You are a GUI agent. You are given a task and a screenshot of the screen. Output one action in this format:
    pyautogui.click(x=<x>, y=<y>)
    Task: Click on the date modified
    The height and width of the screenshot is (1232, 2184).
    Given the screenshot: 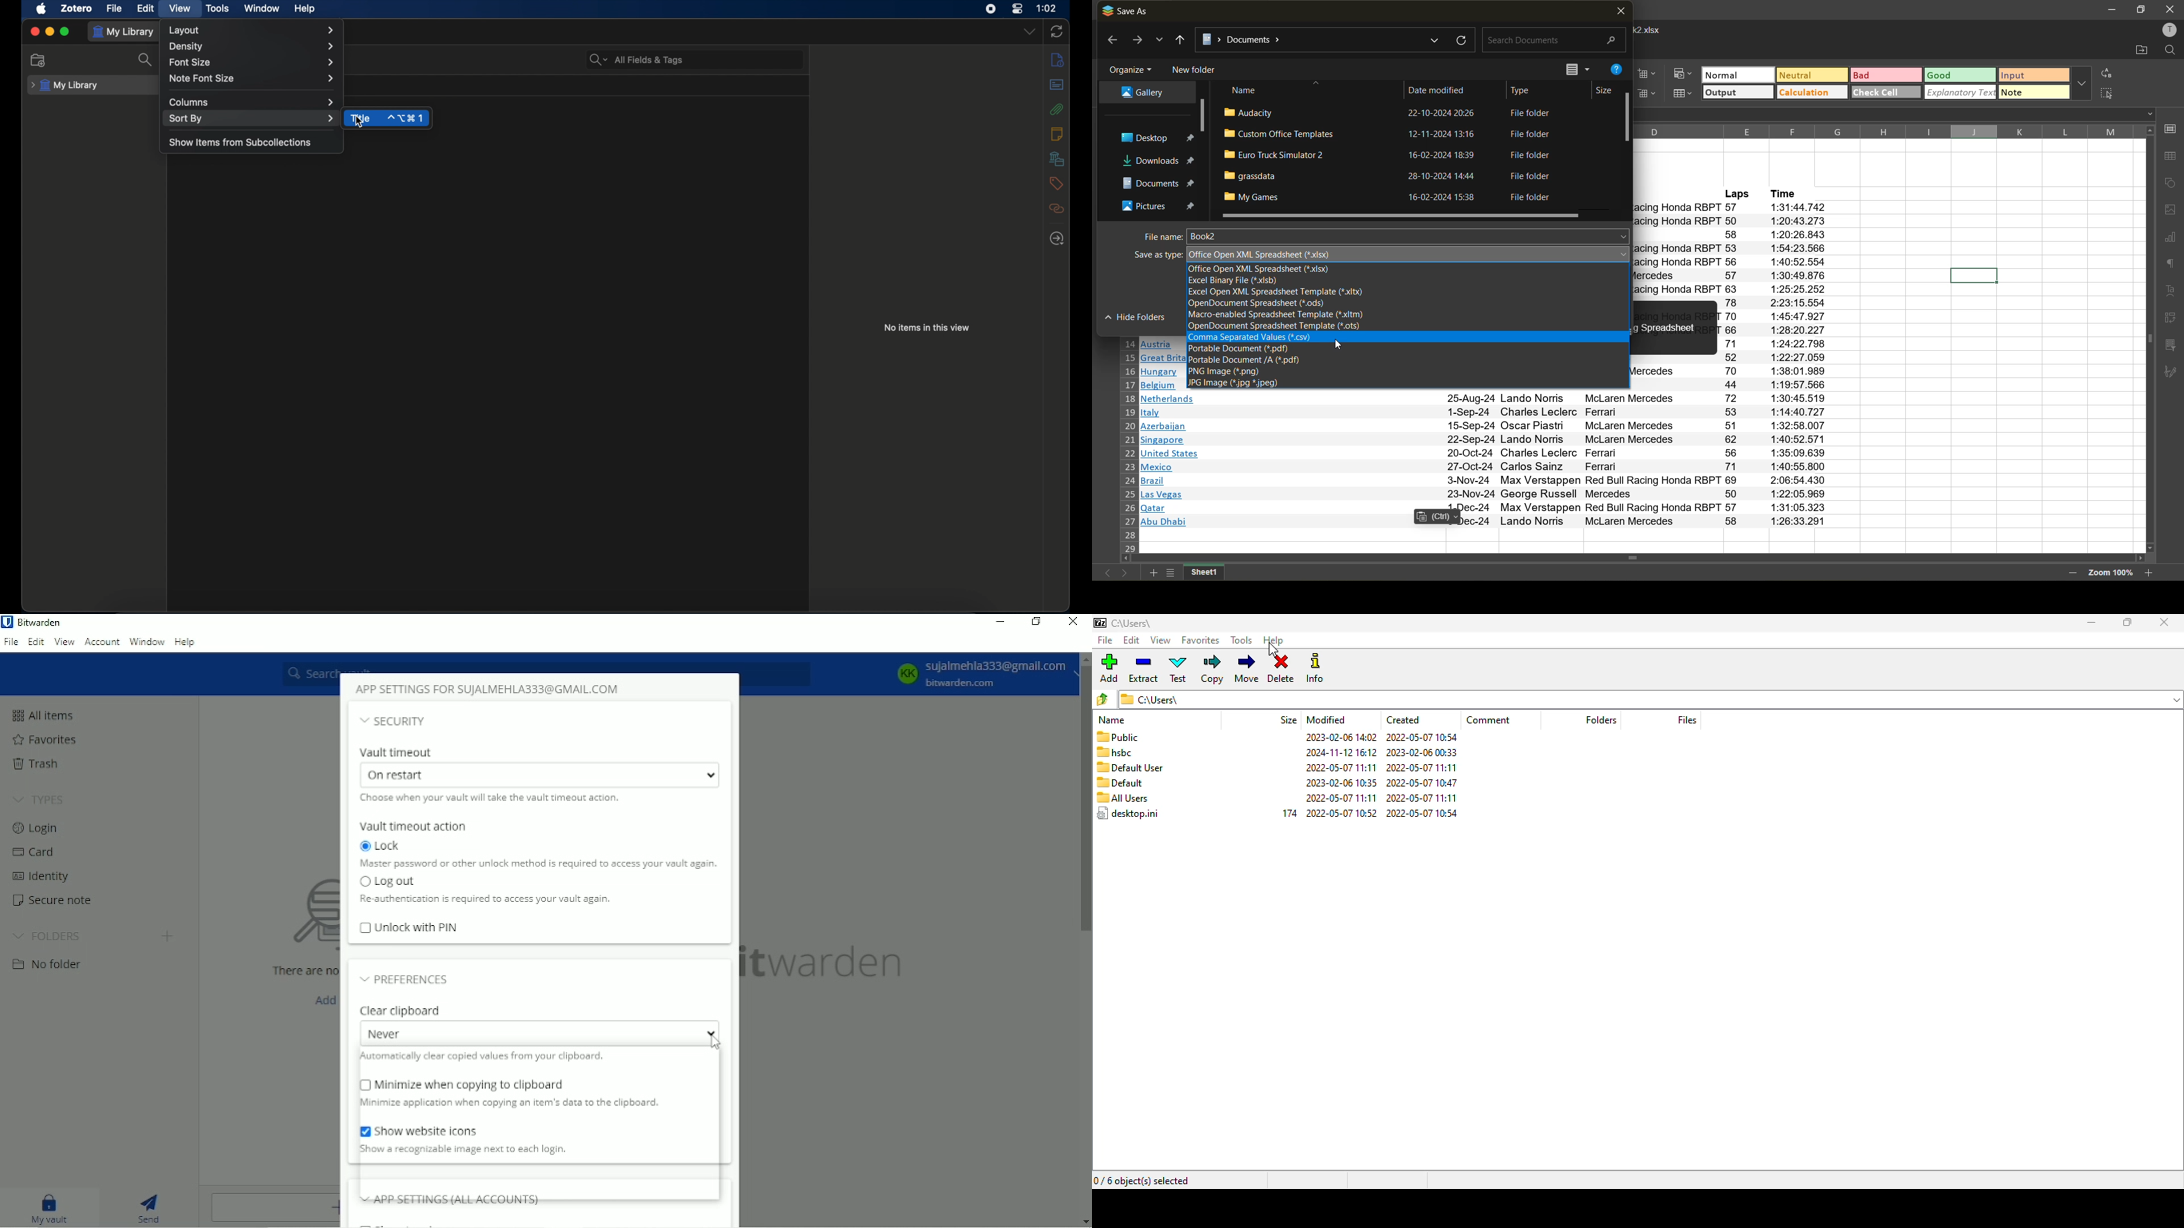 What is the action you would take?
    pyautogui.click(x=1444, y=88)
    